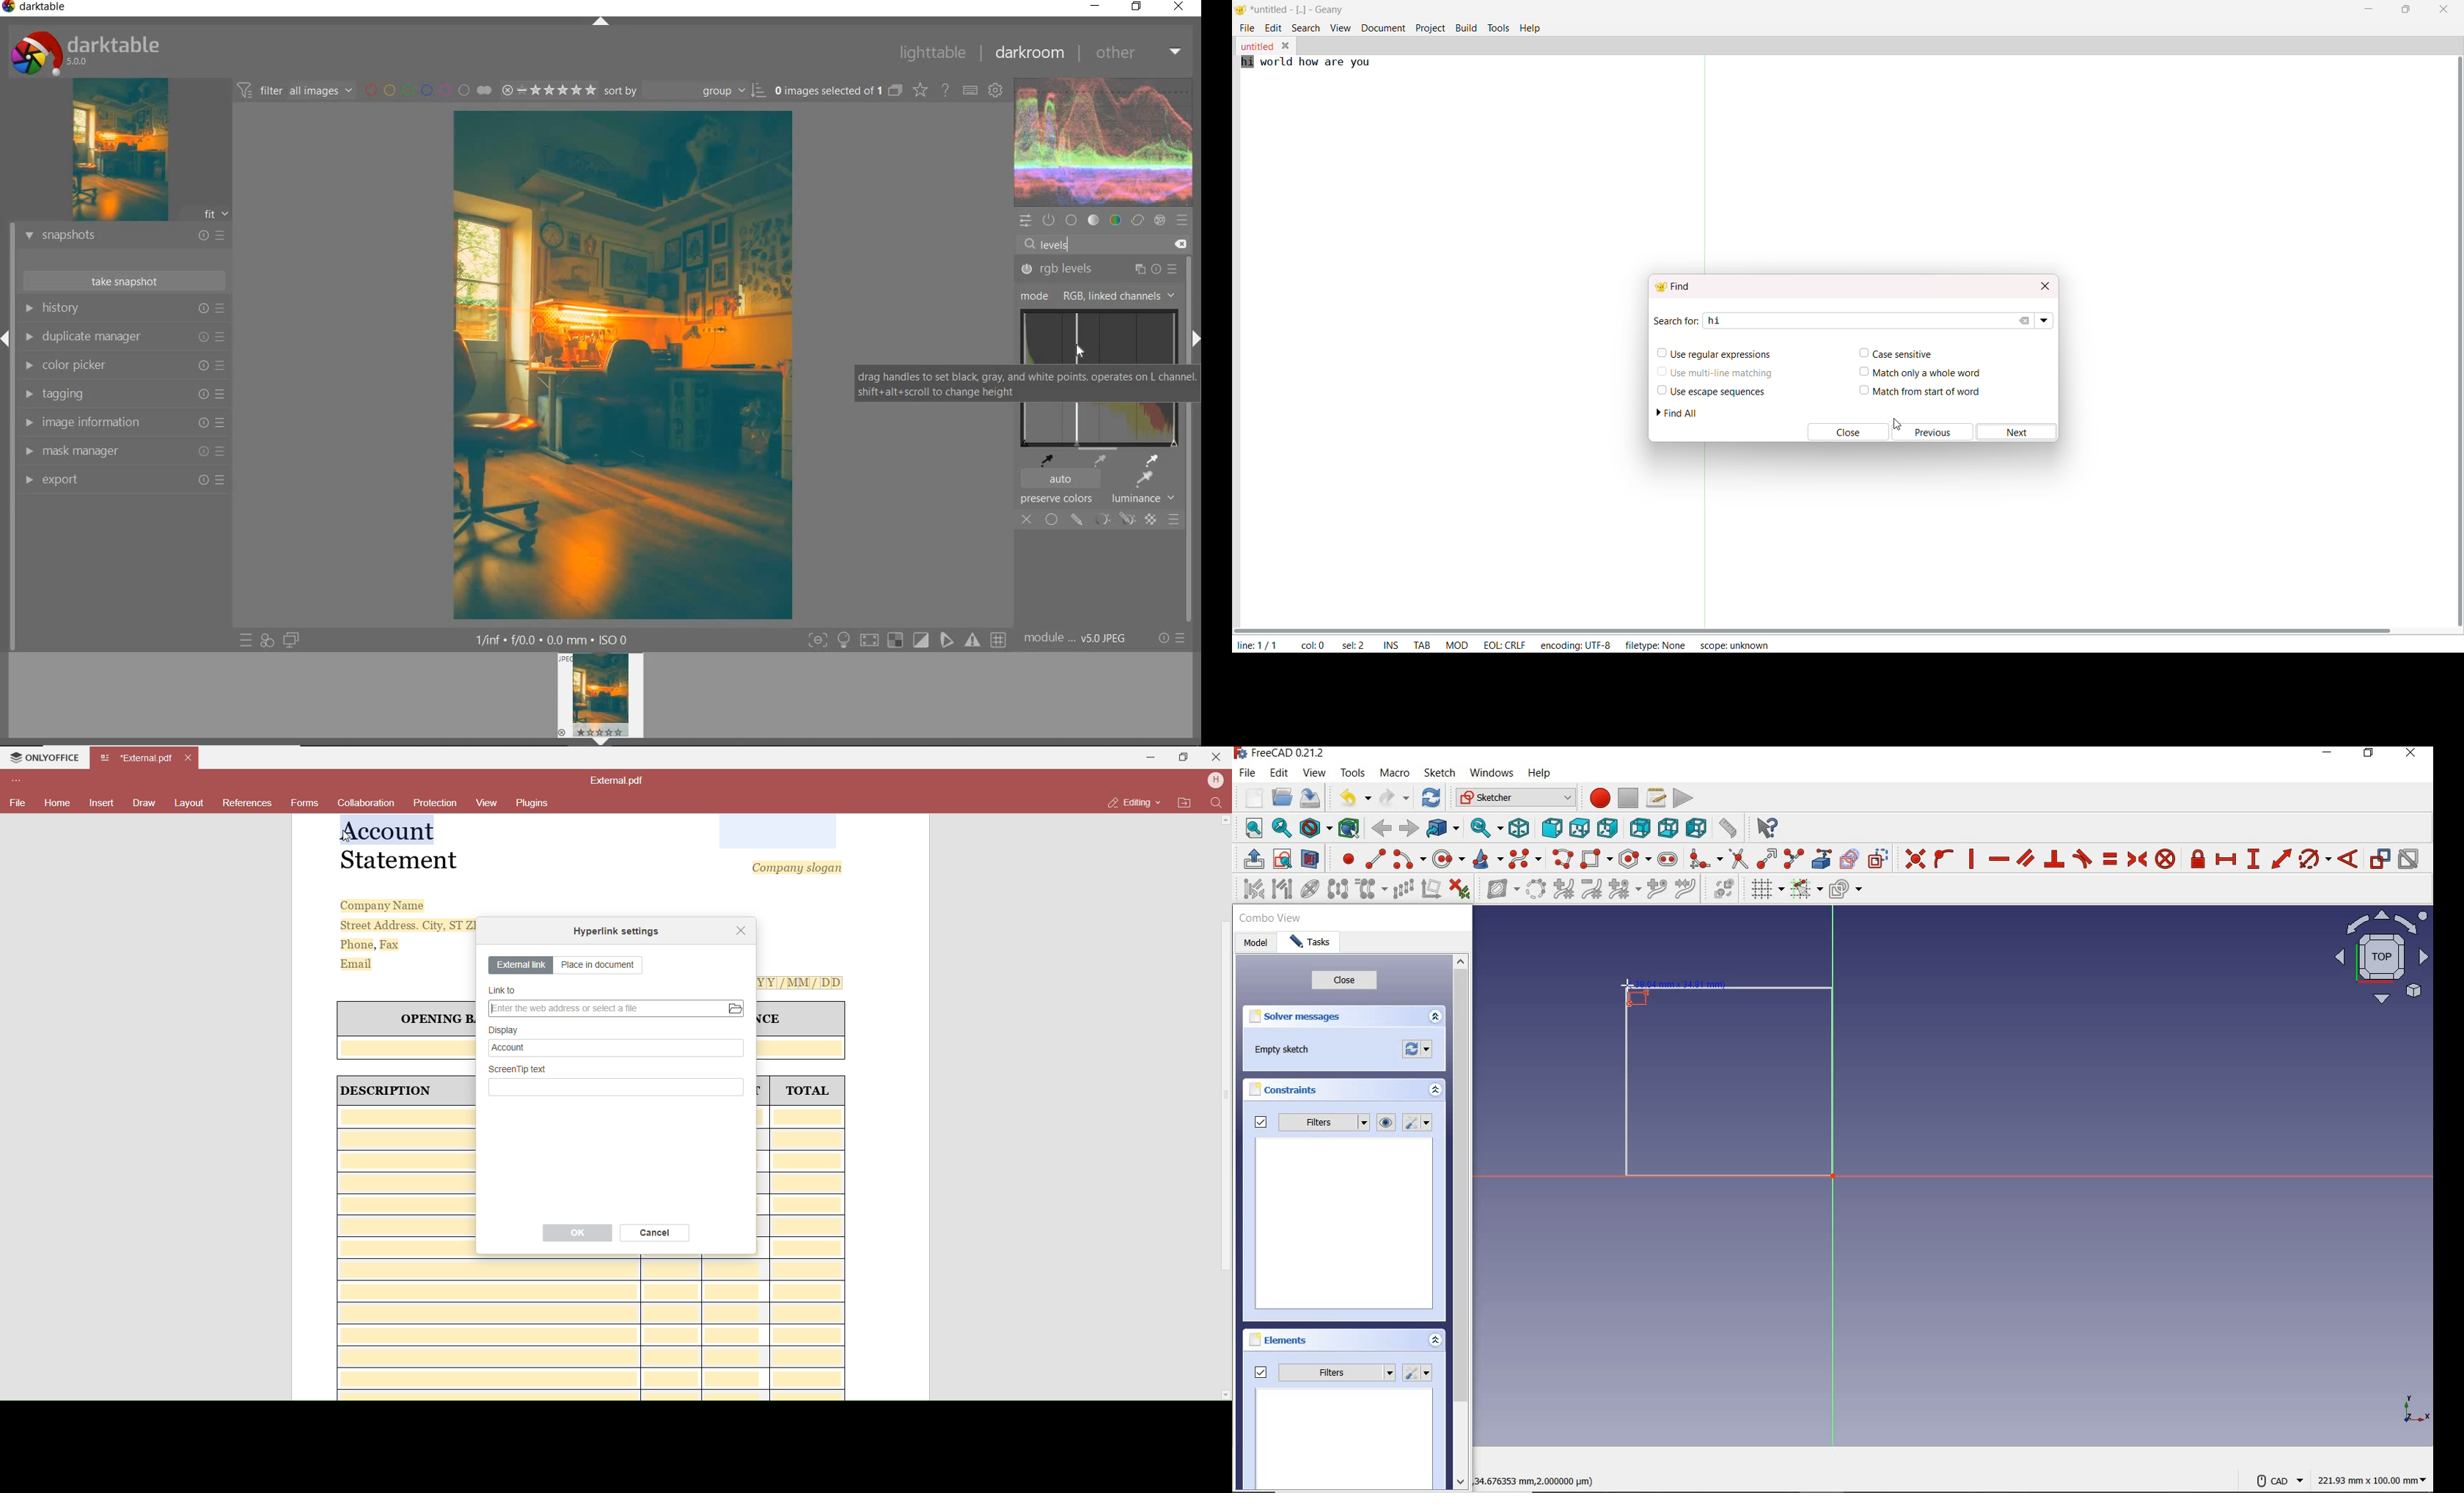 This screenshot has height=1512, width=2464. I want to click on toggle driving, so click(2380, 859).